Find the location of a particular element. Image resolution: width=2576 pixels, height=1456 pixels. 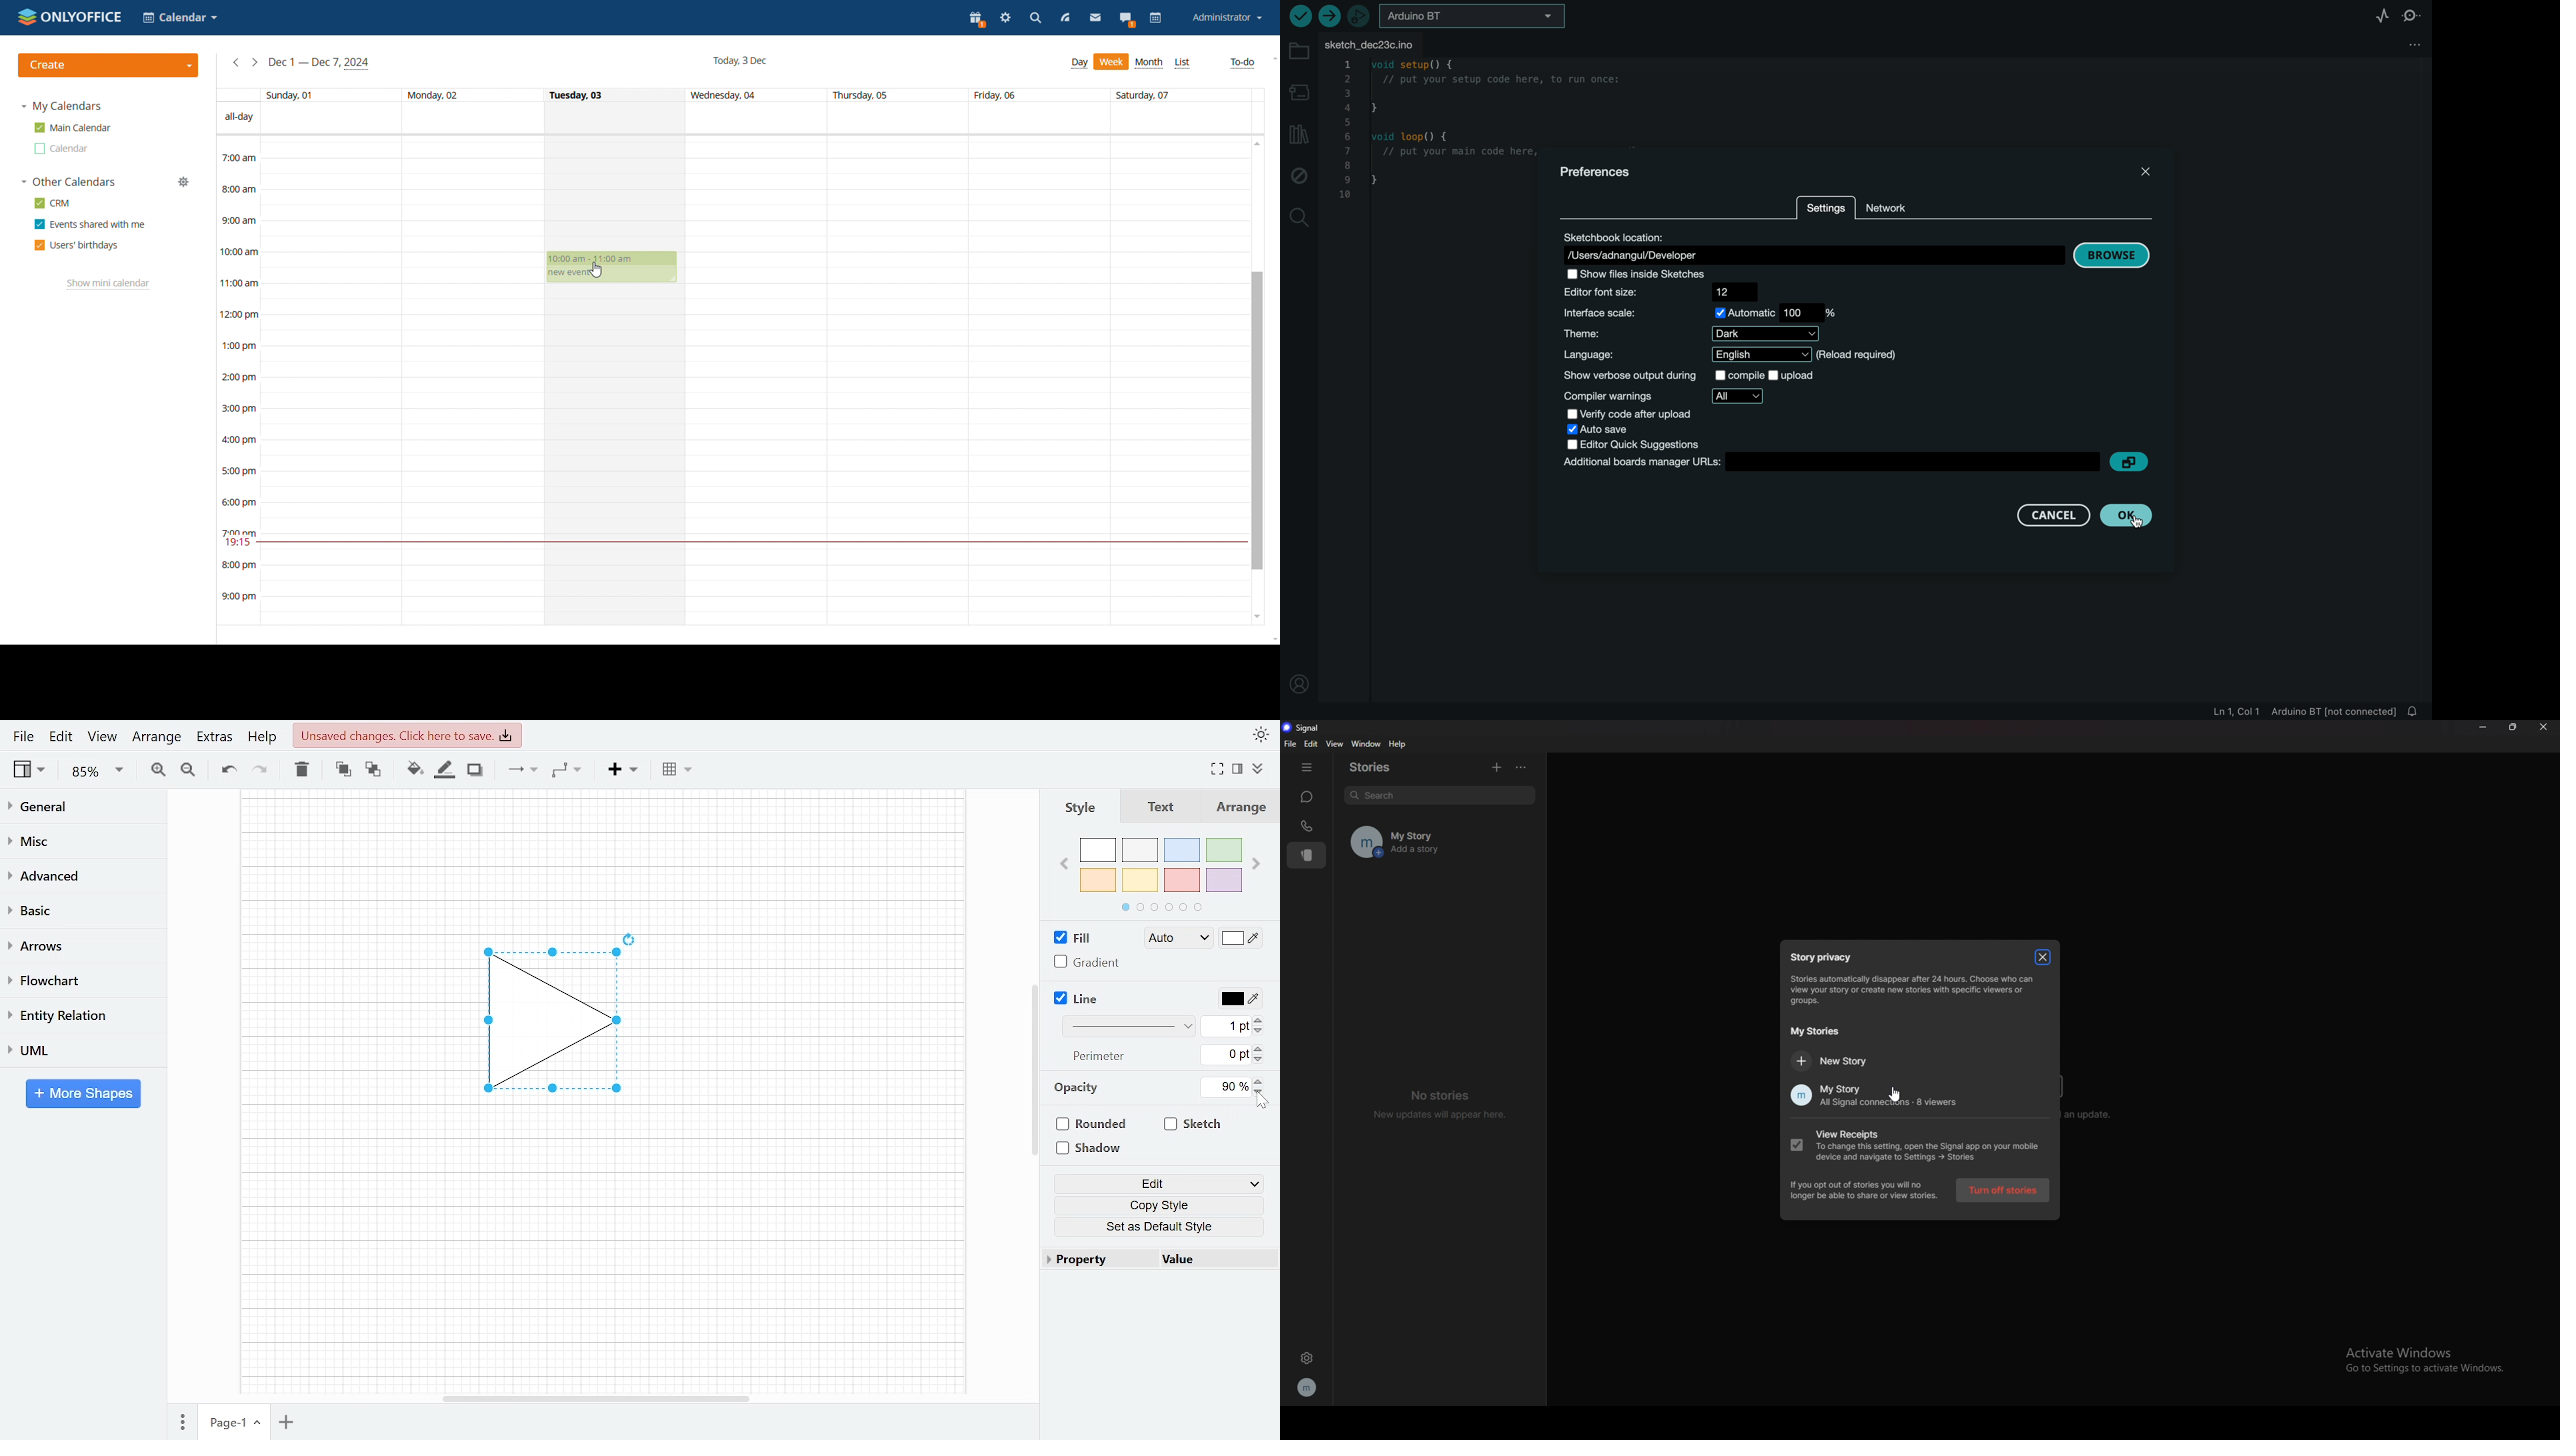

Collapse is located at coordinates (1265, 771).